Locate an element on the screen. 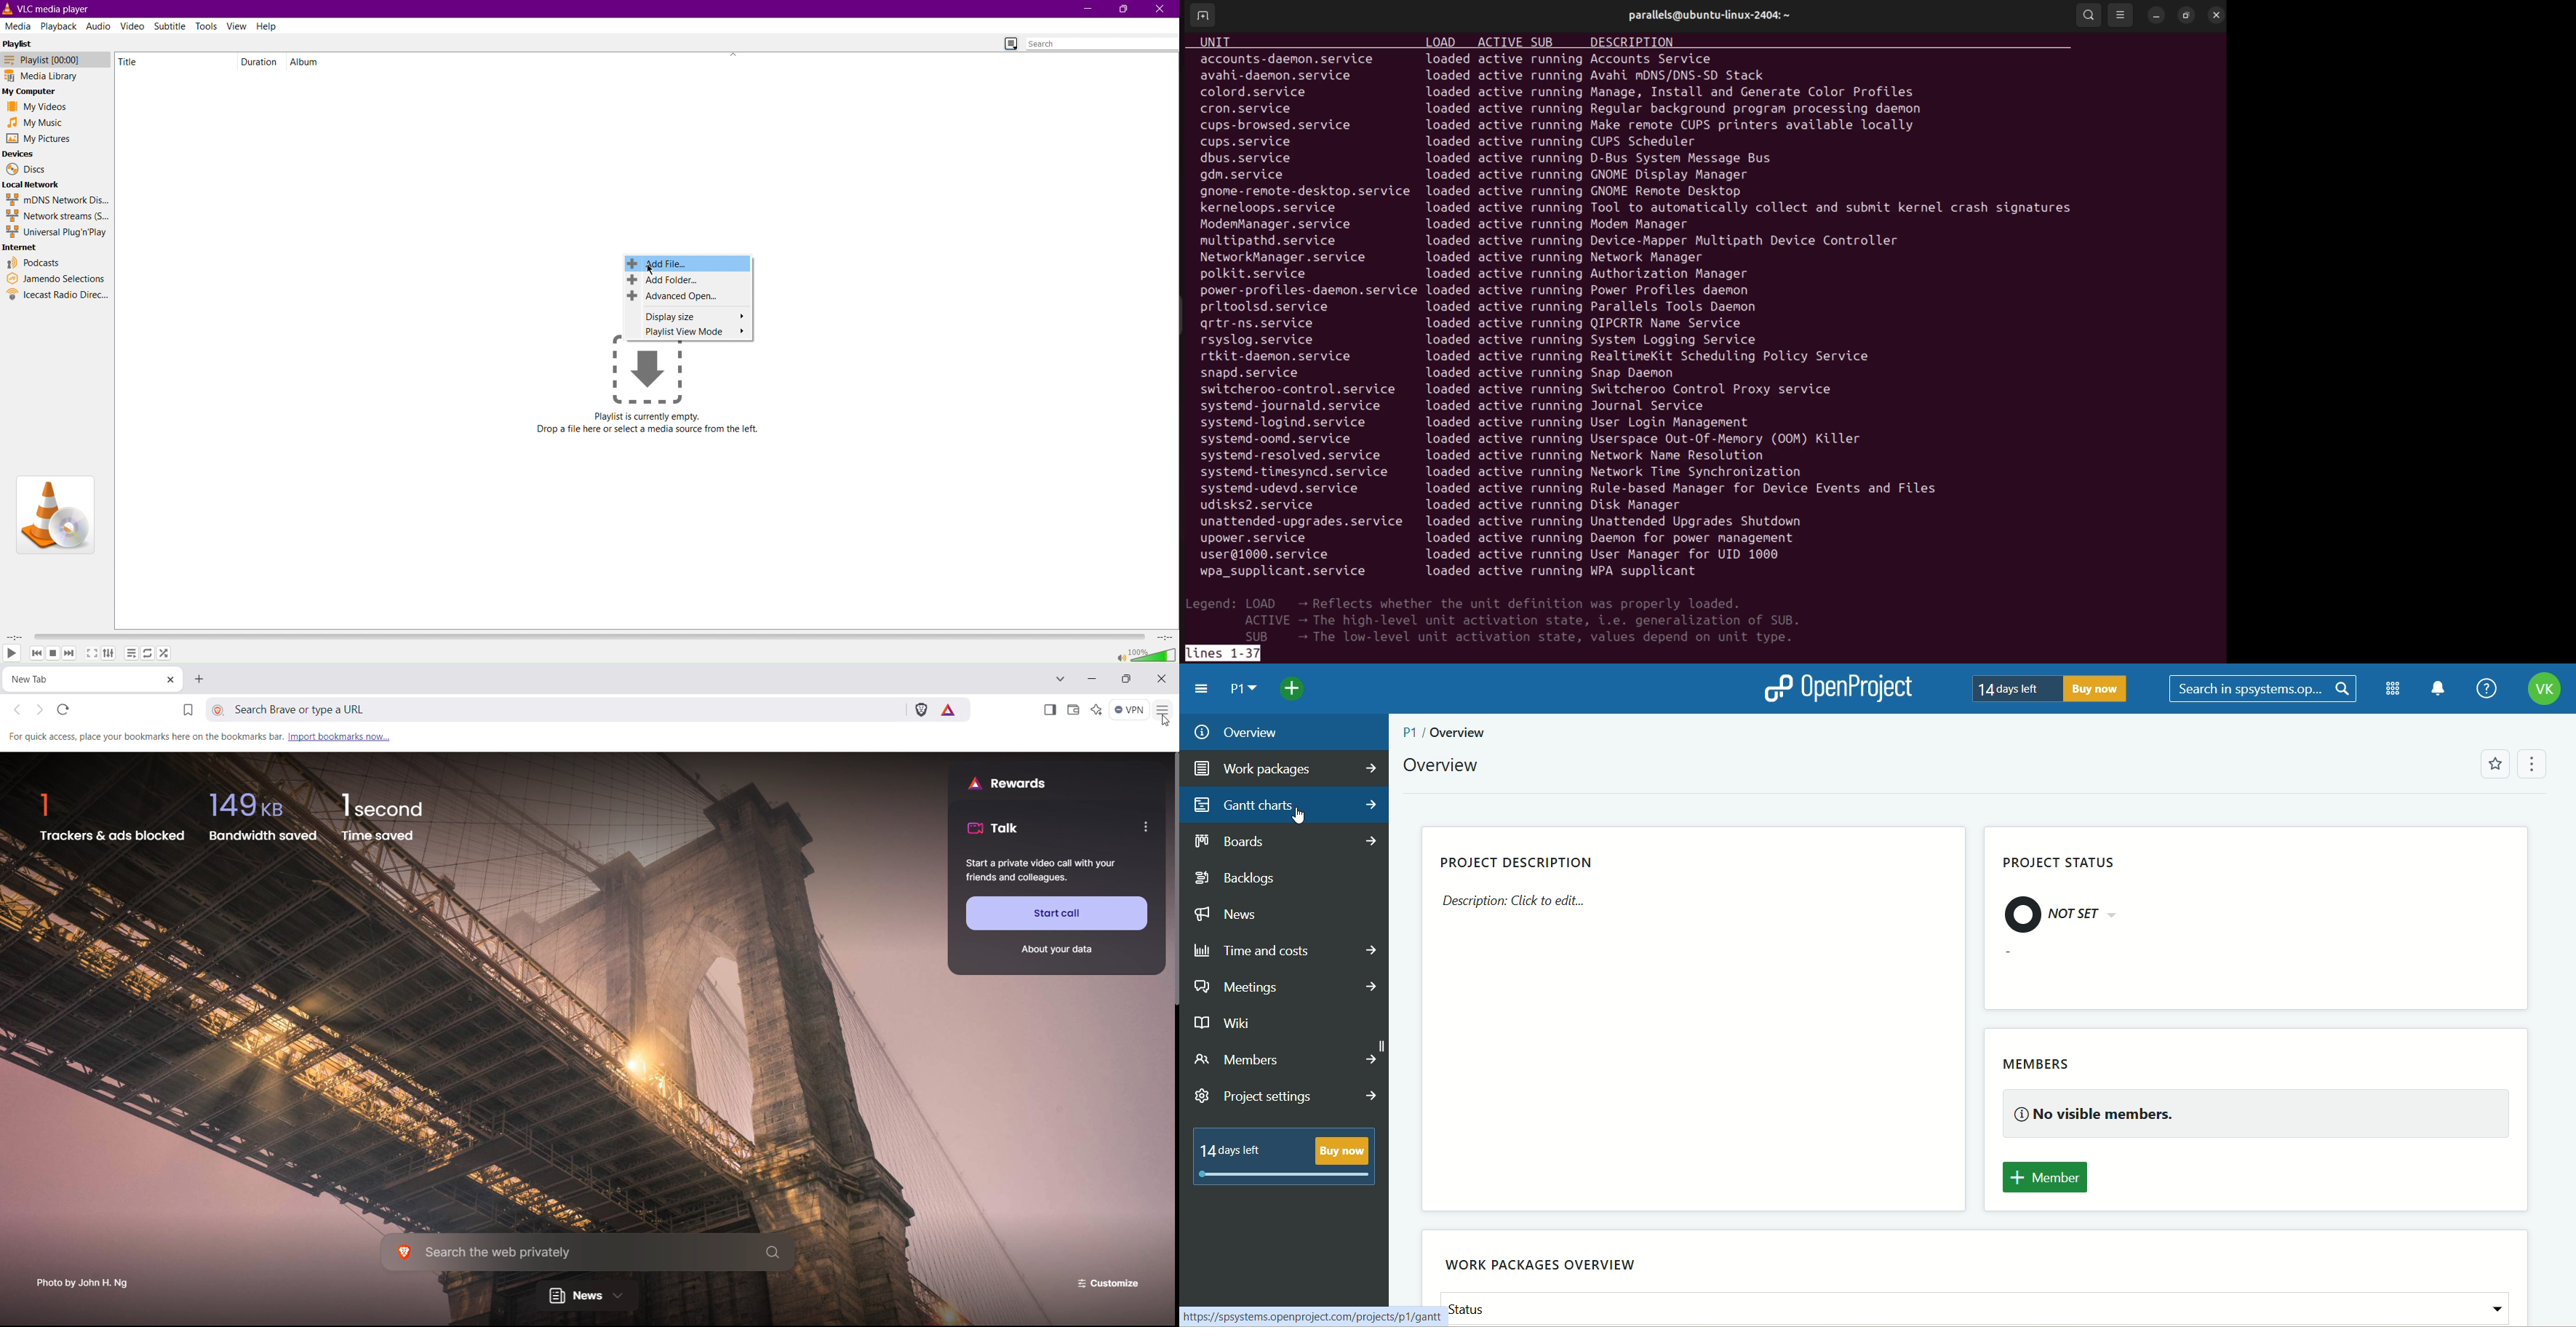 The width and height of the screenshot is (2576, 1344). active running  name service is located at coordinates (1612, 324).